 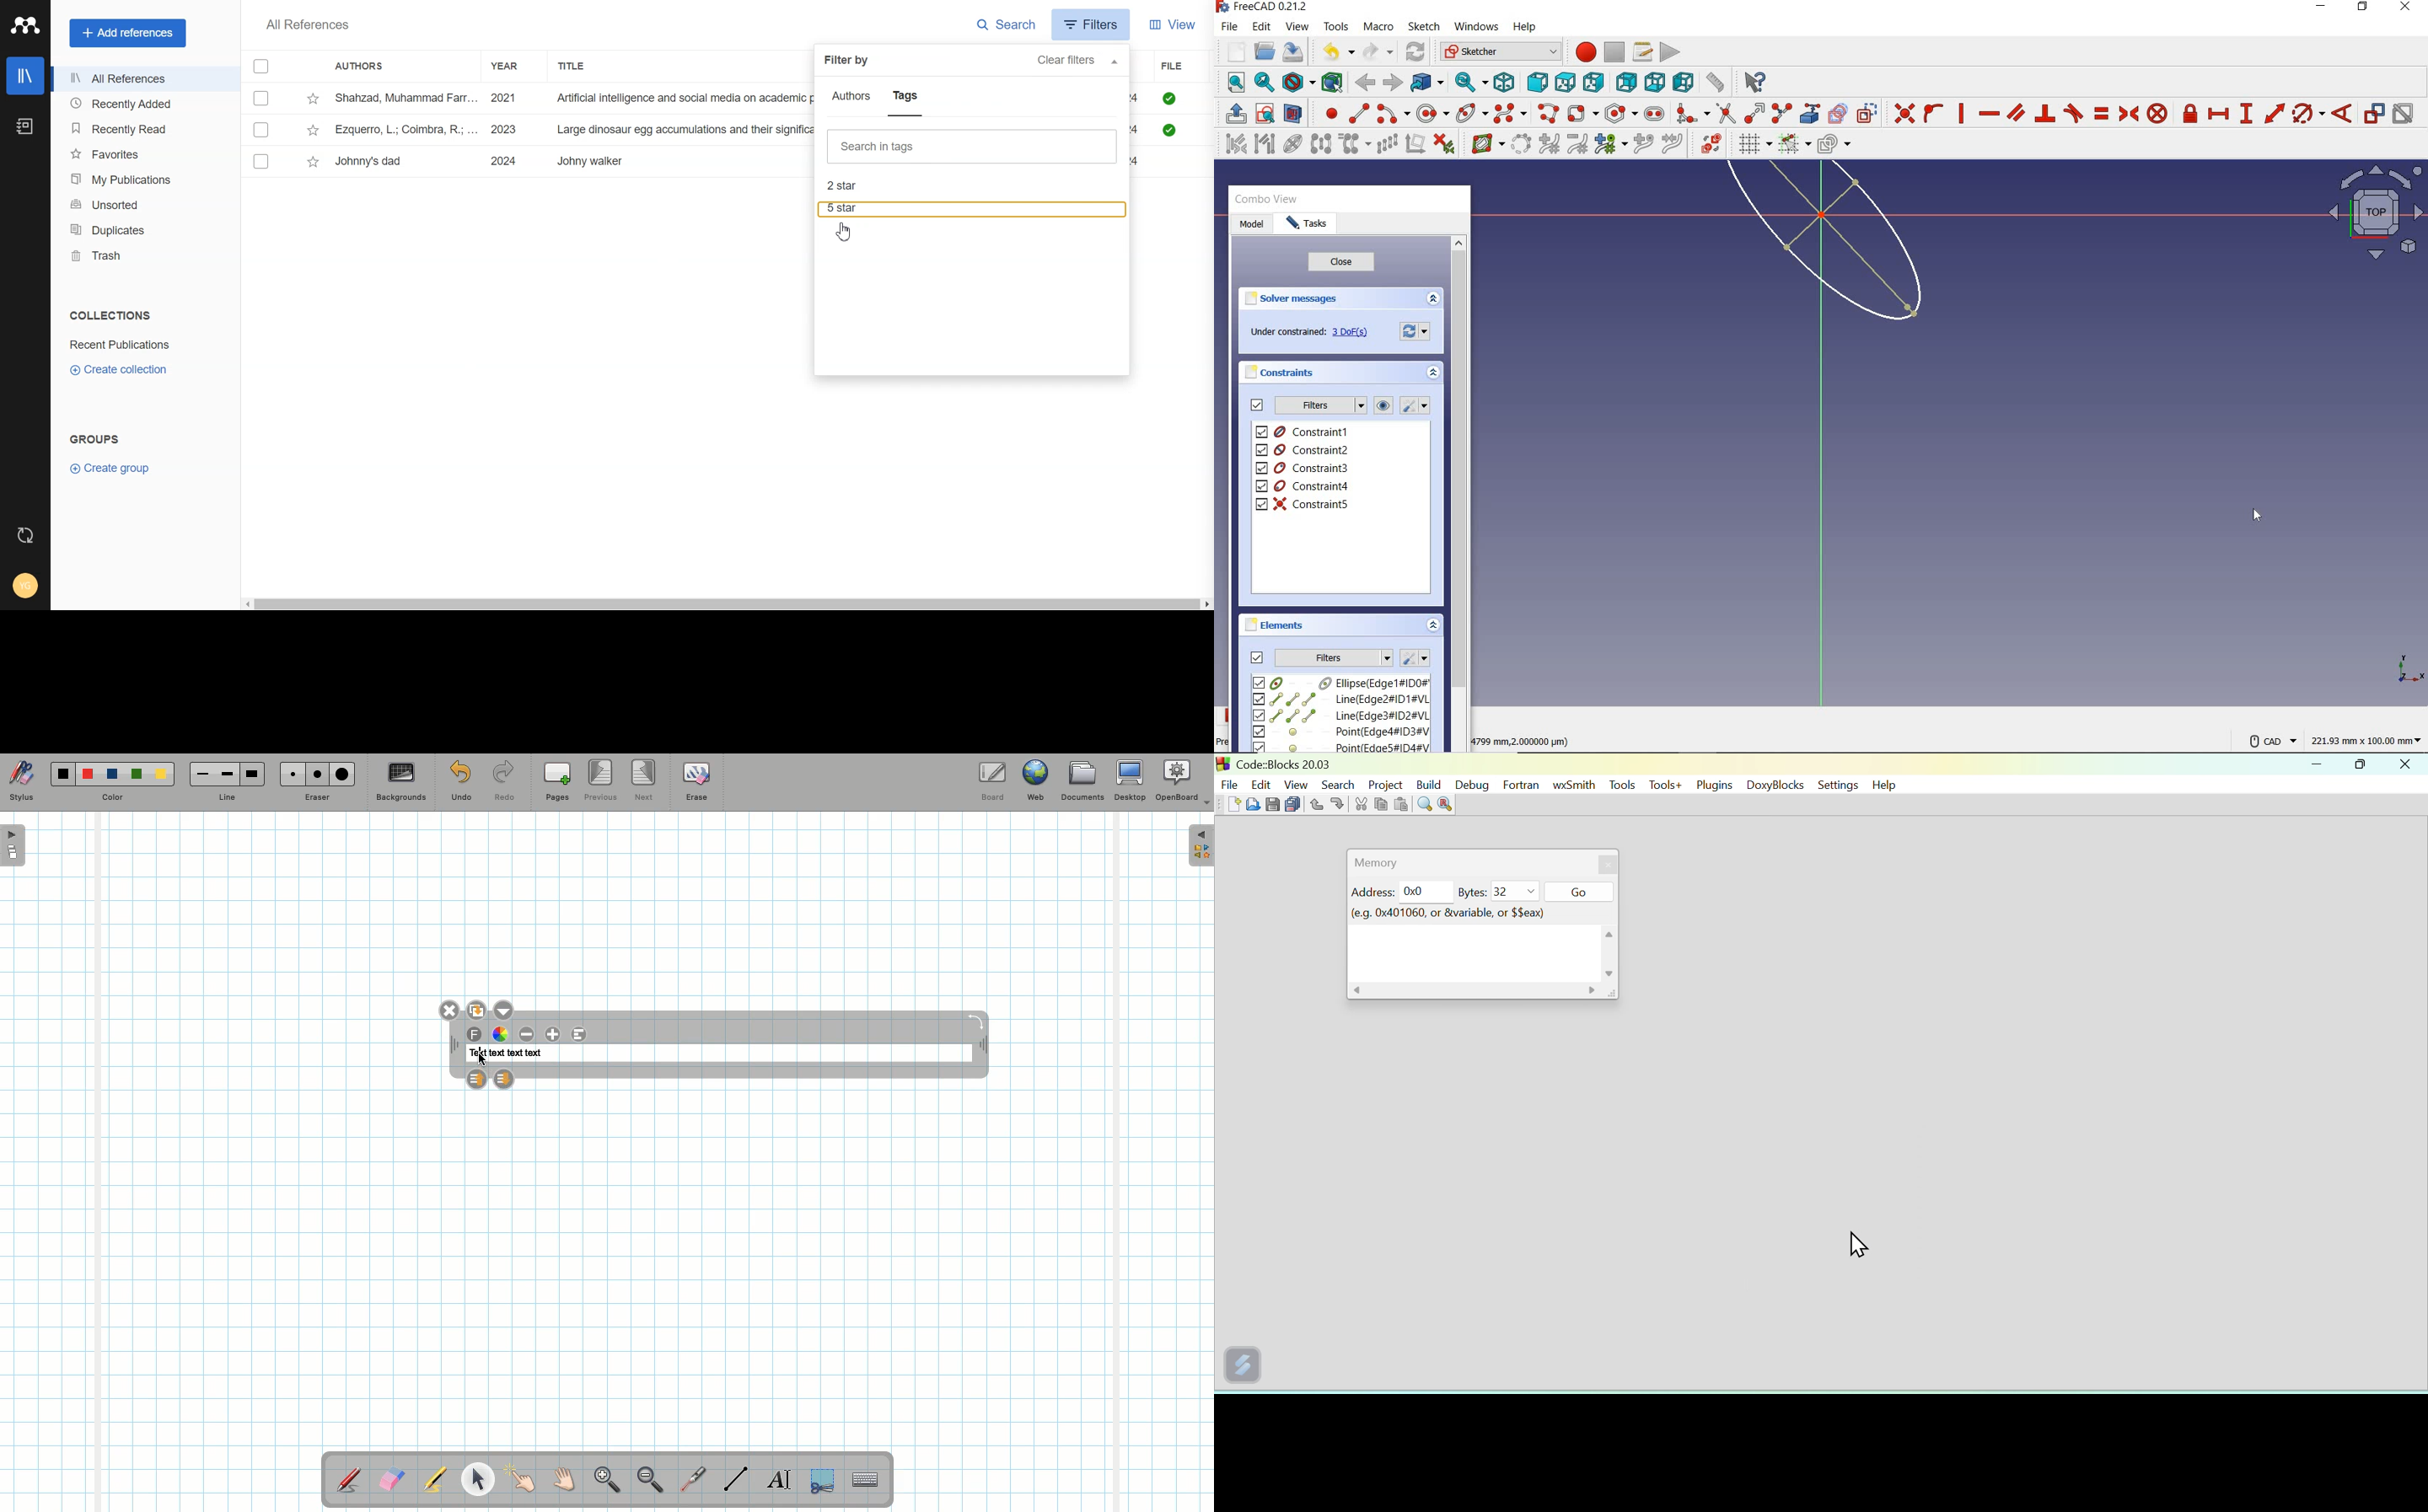 I want to click on switch virtual space, so click(x=1710, y=144).